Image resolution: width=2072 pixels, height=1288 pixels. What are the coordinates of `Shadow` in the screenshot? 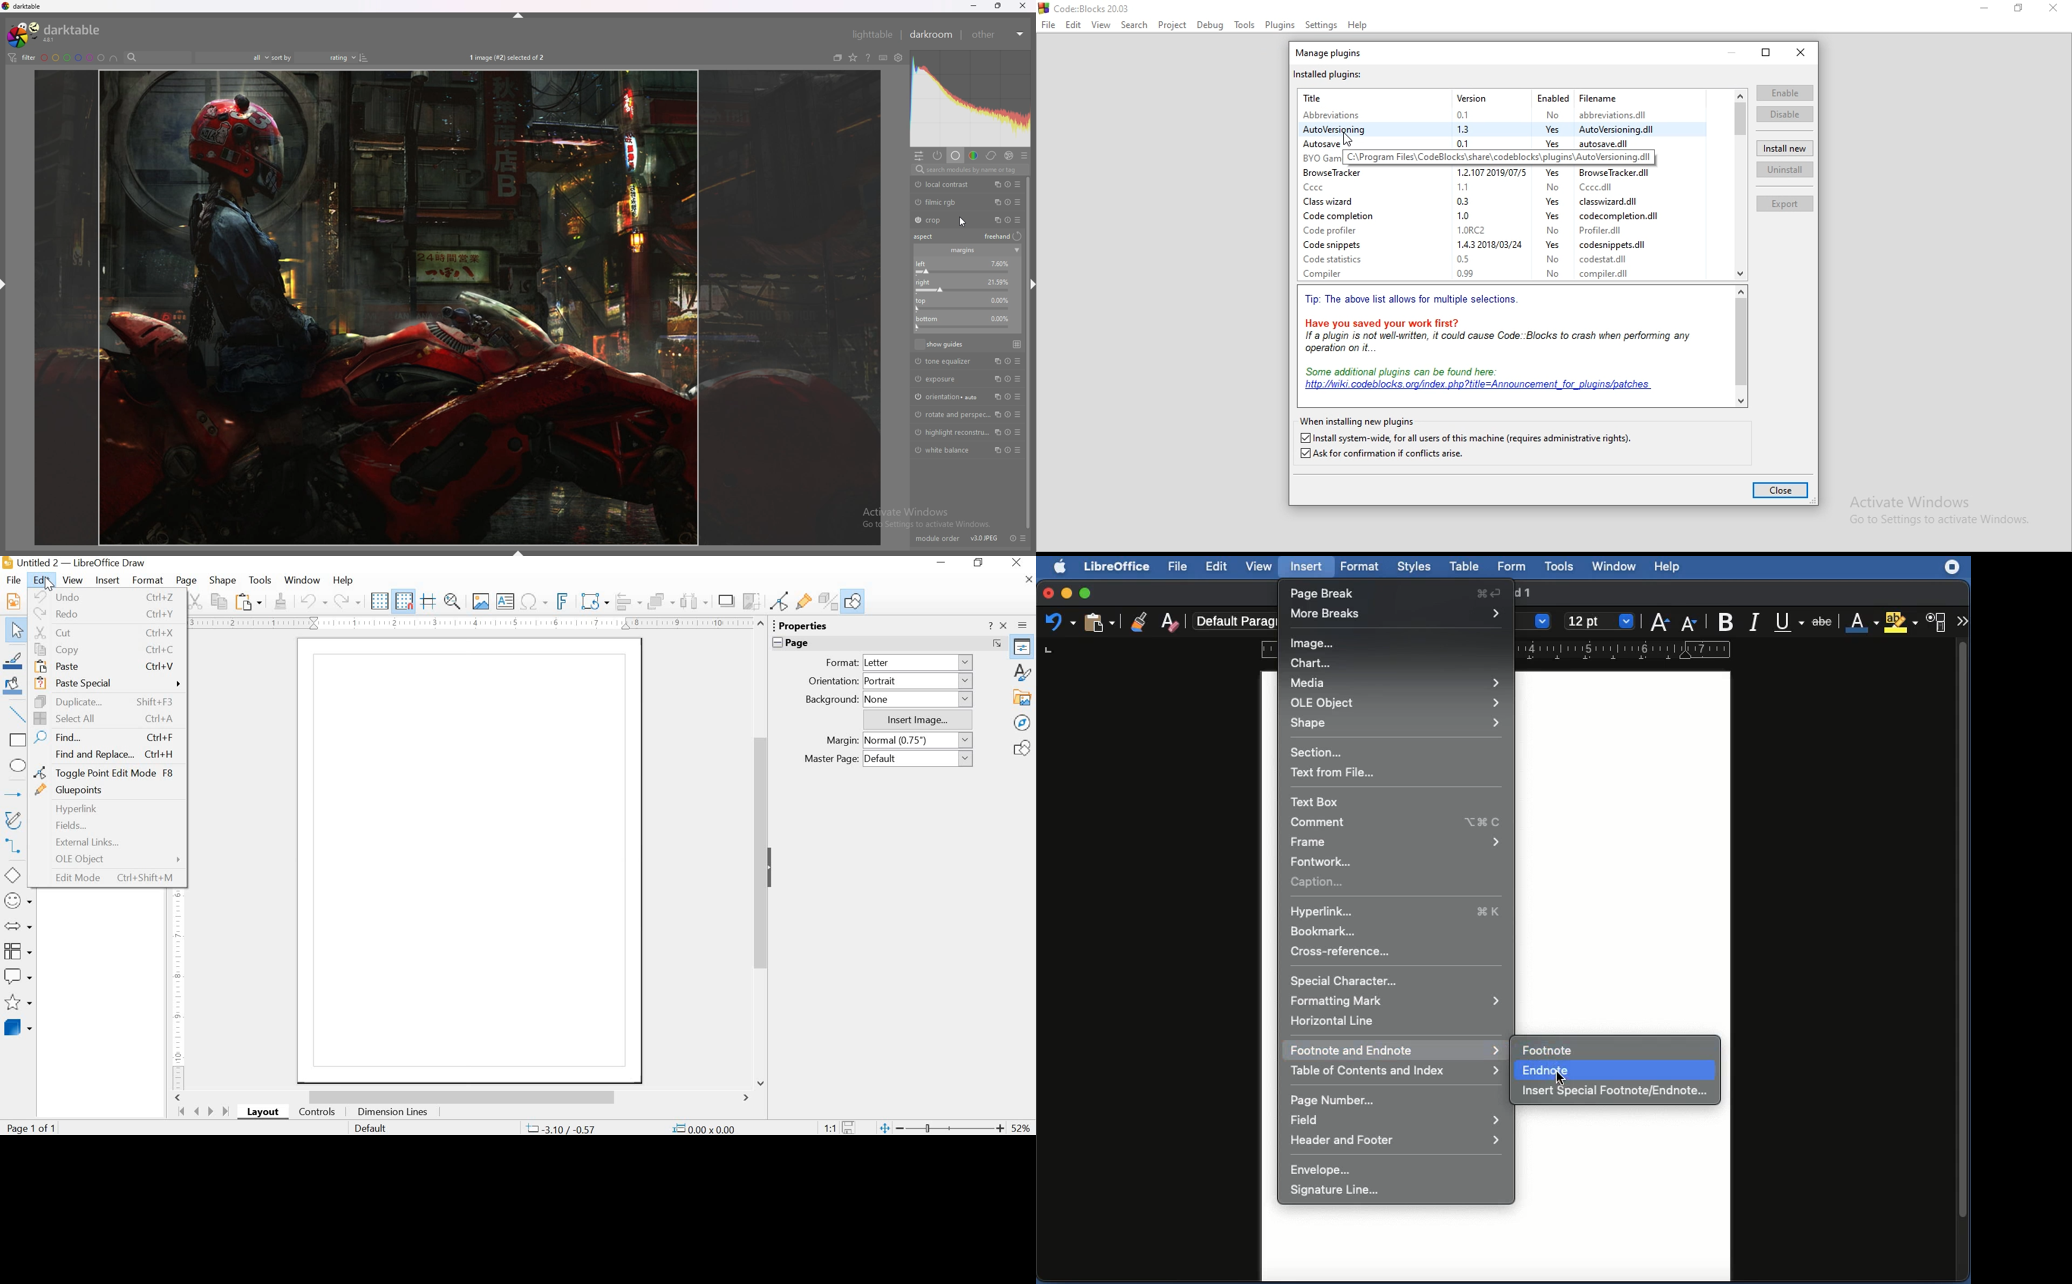 It's located at (725, 600).